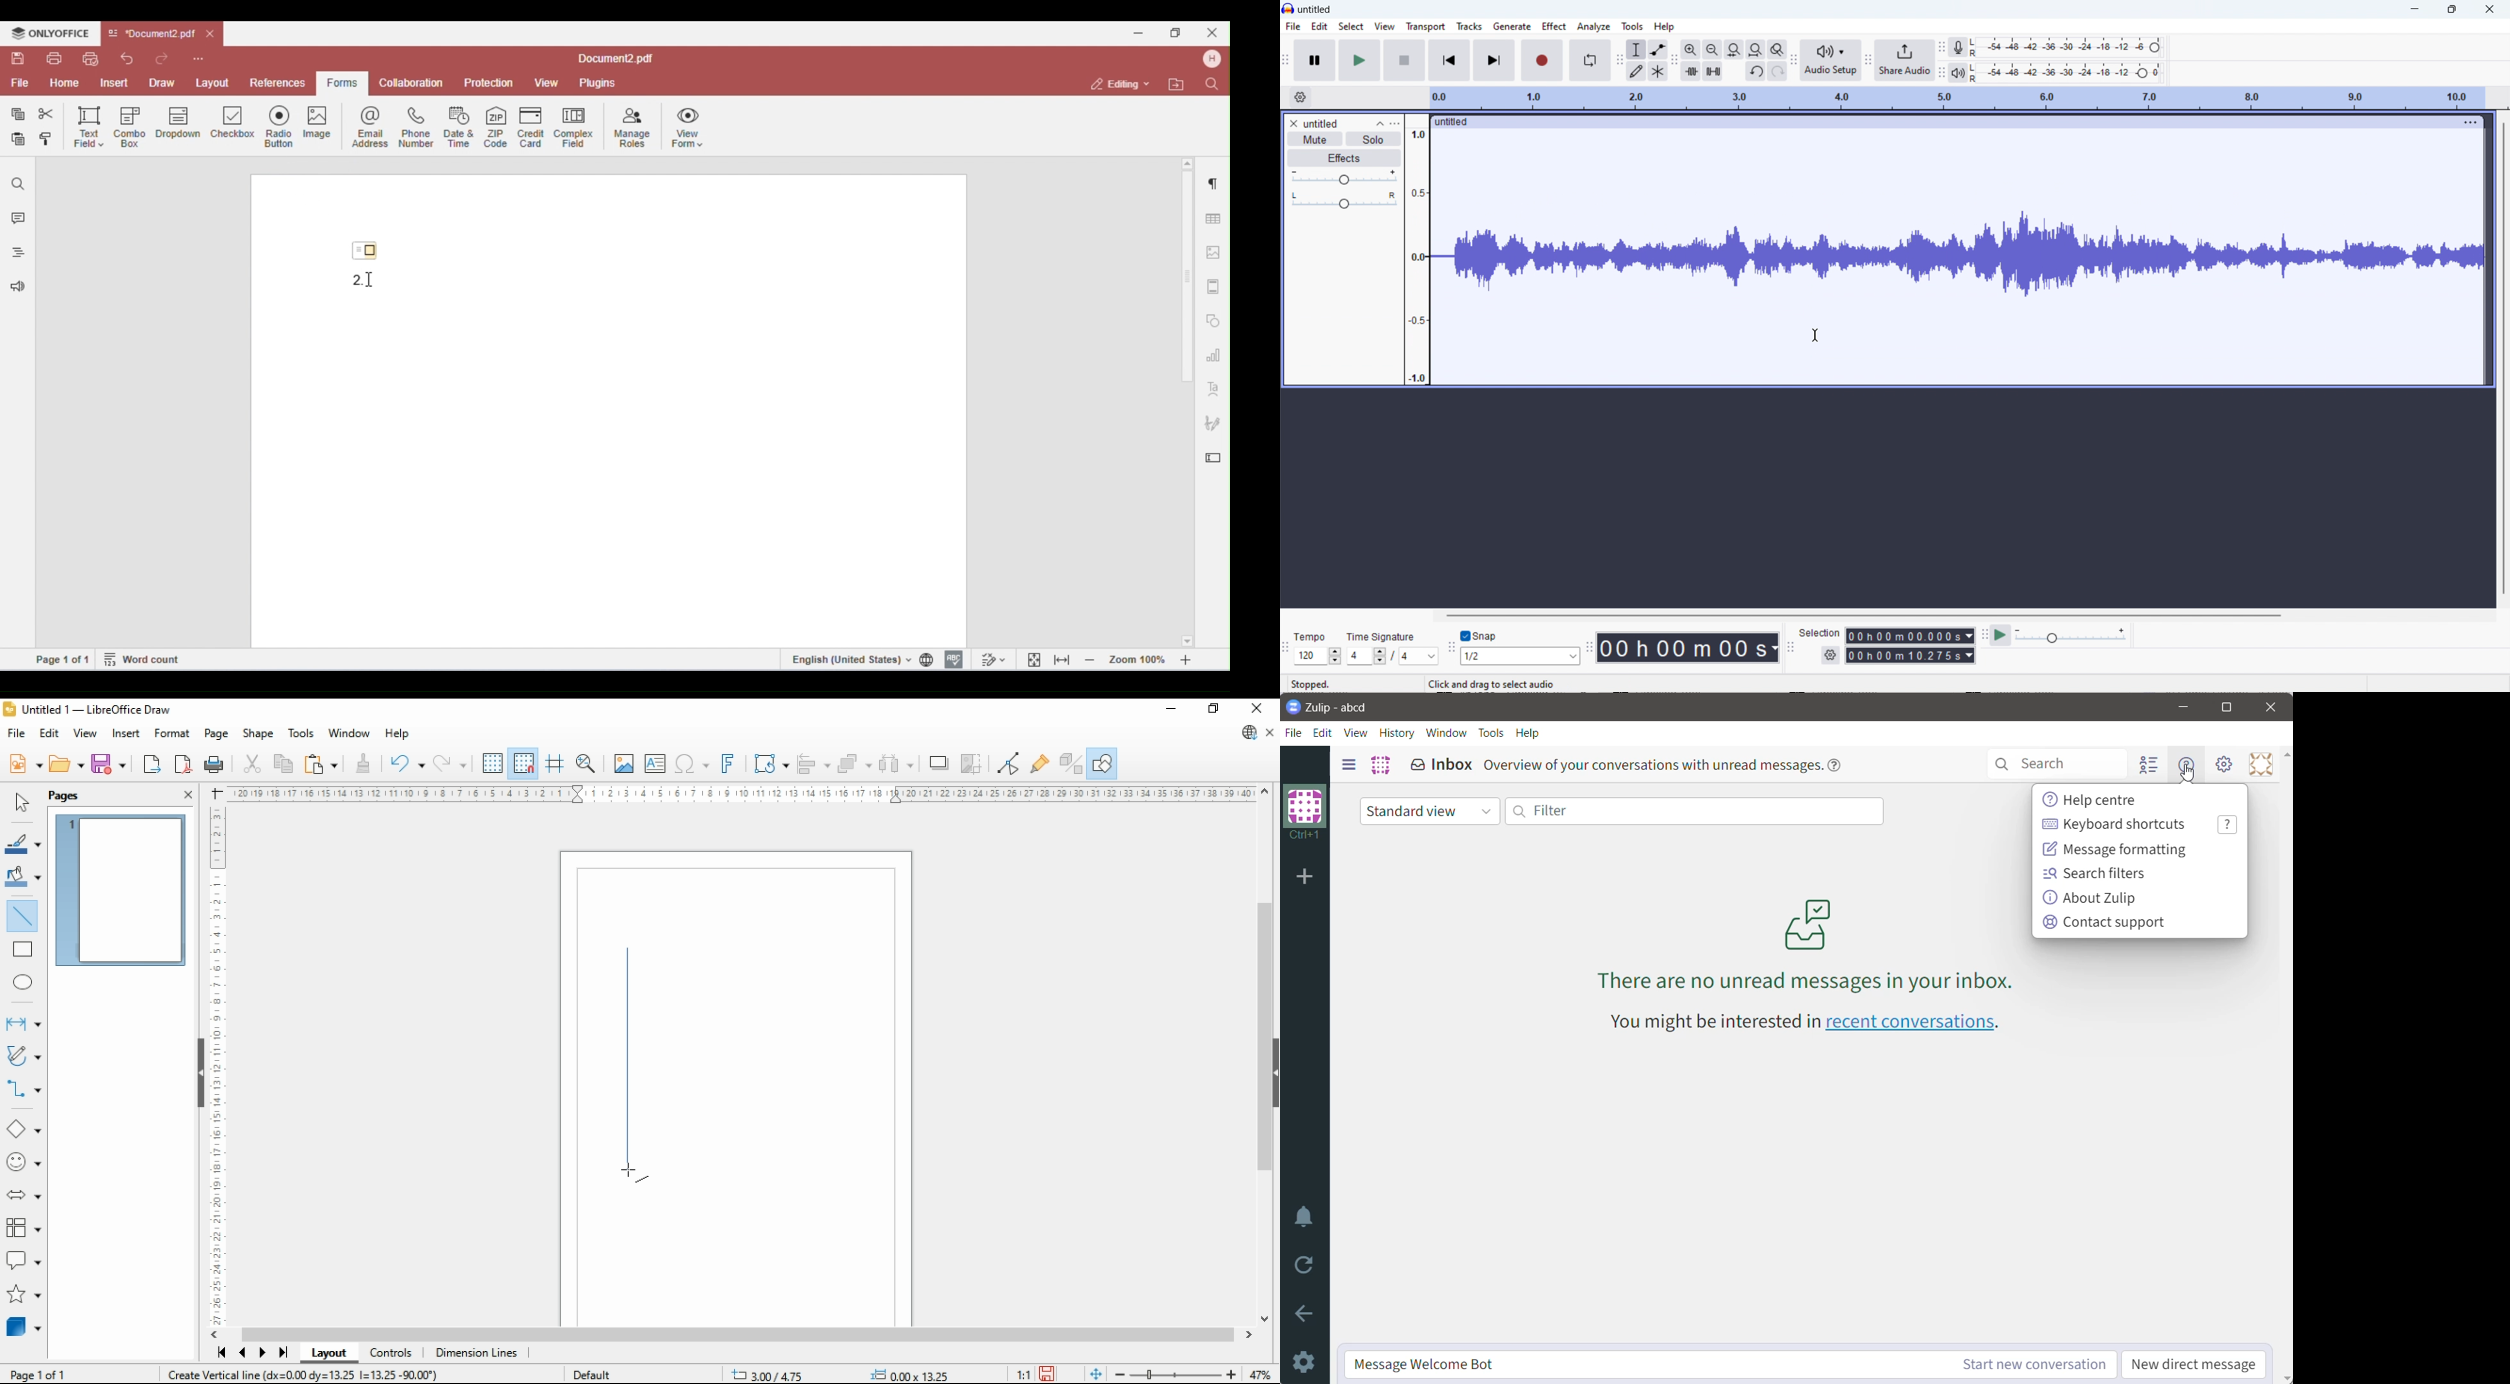  I want to click on Search, so click(2059, 763).